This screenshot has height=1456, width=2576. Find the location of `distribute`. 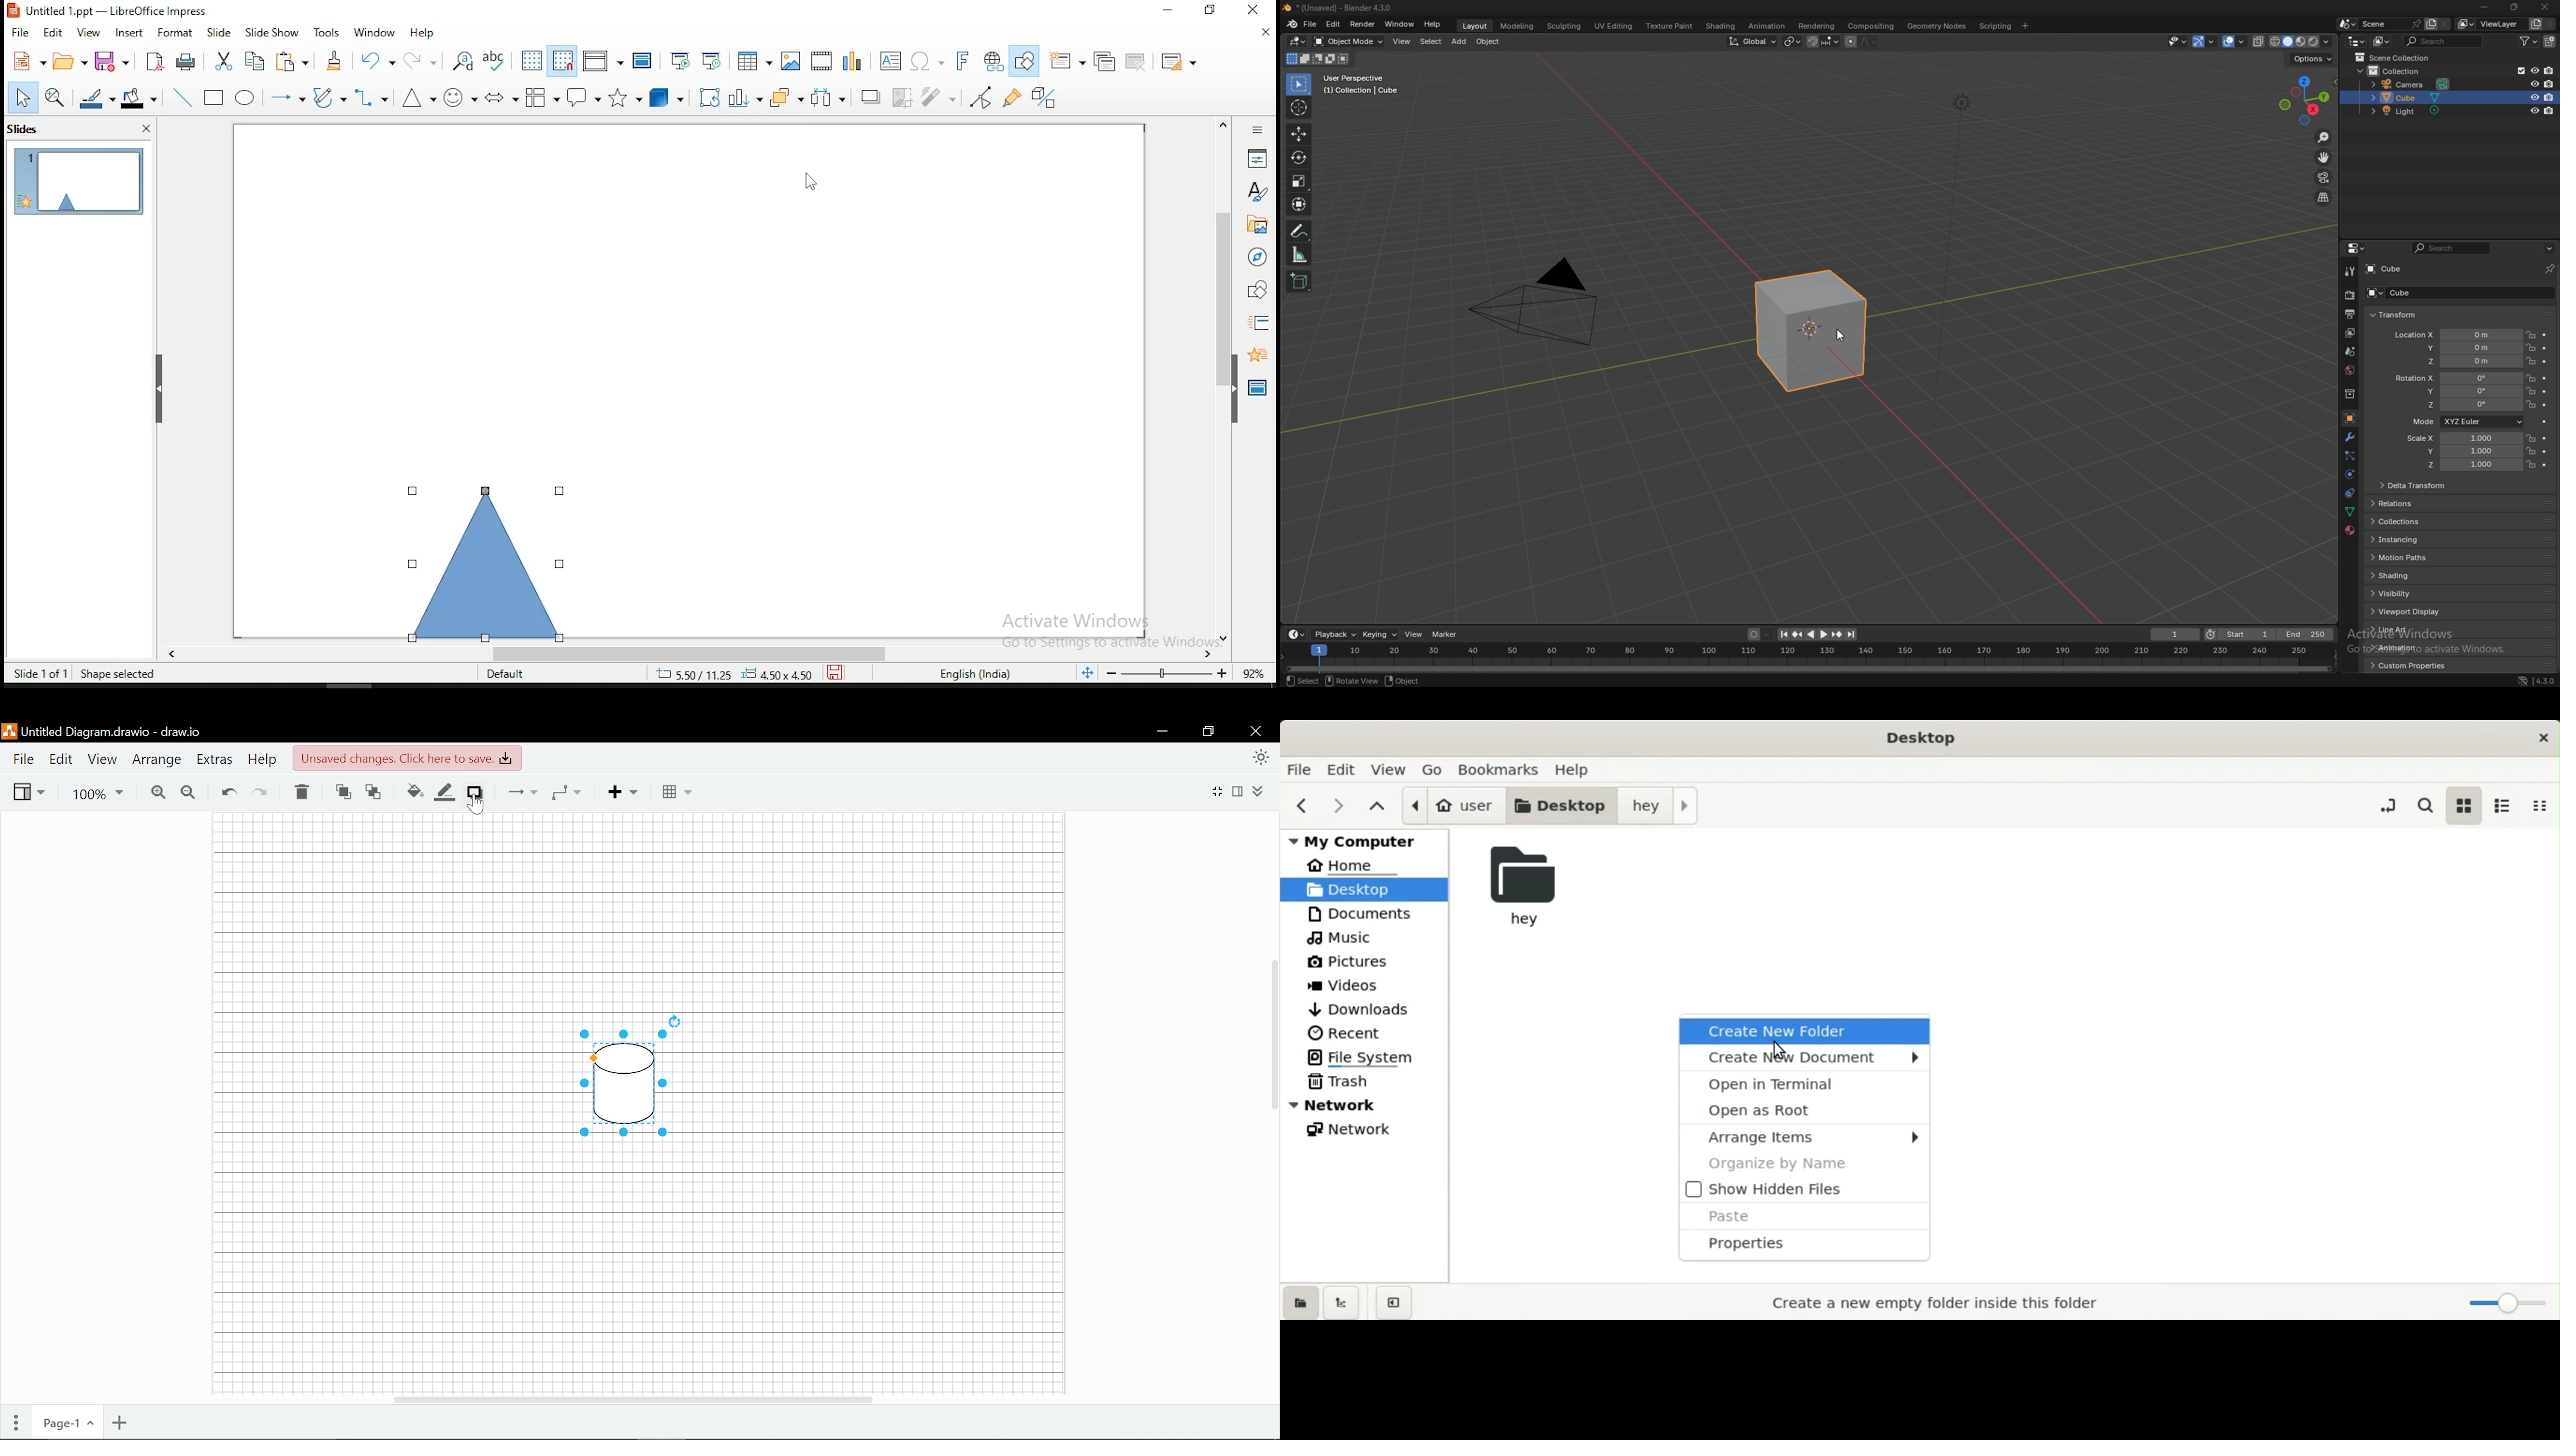

distribute is located at coordinates (834, 97).